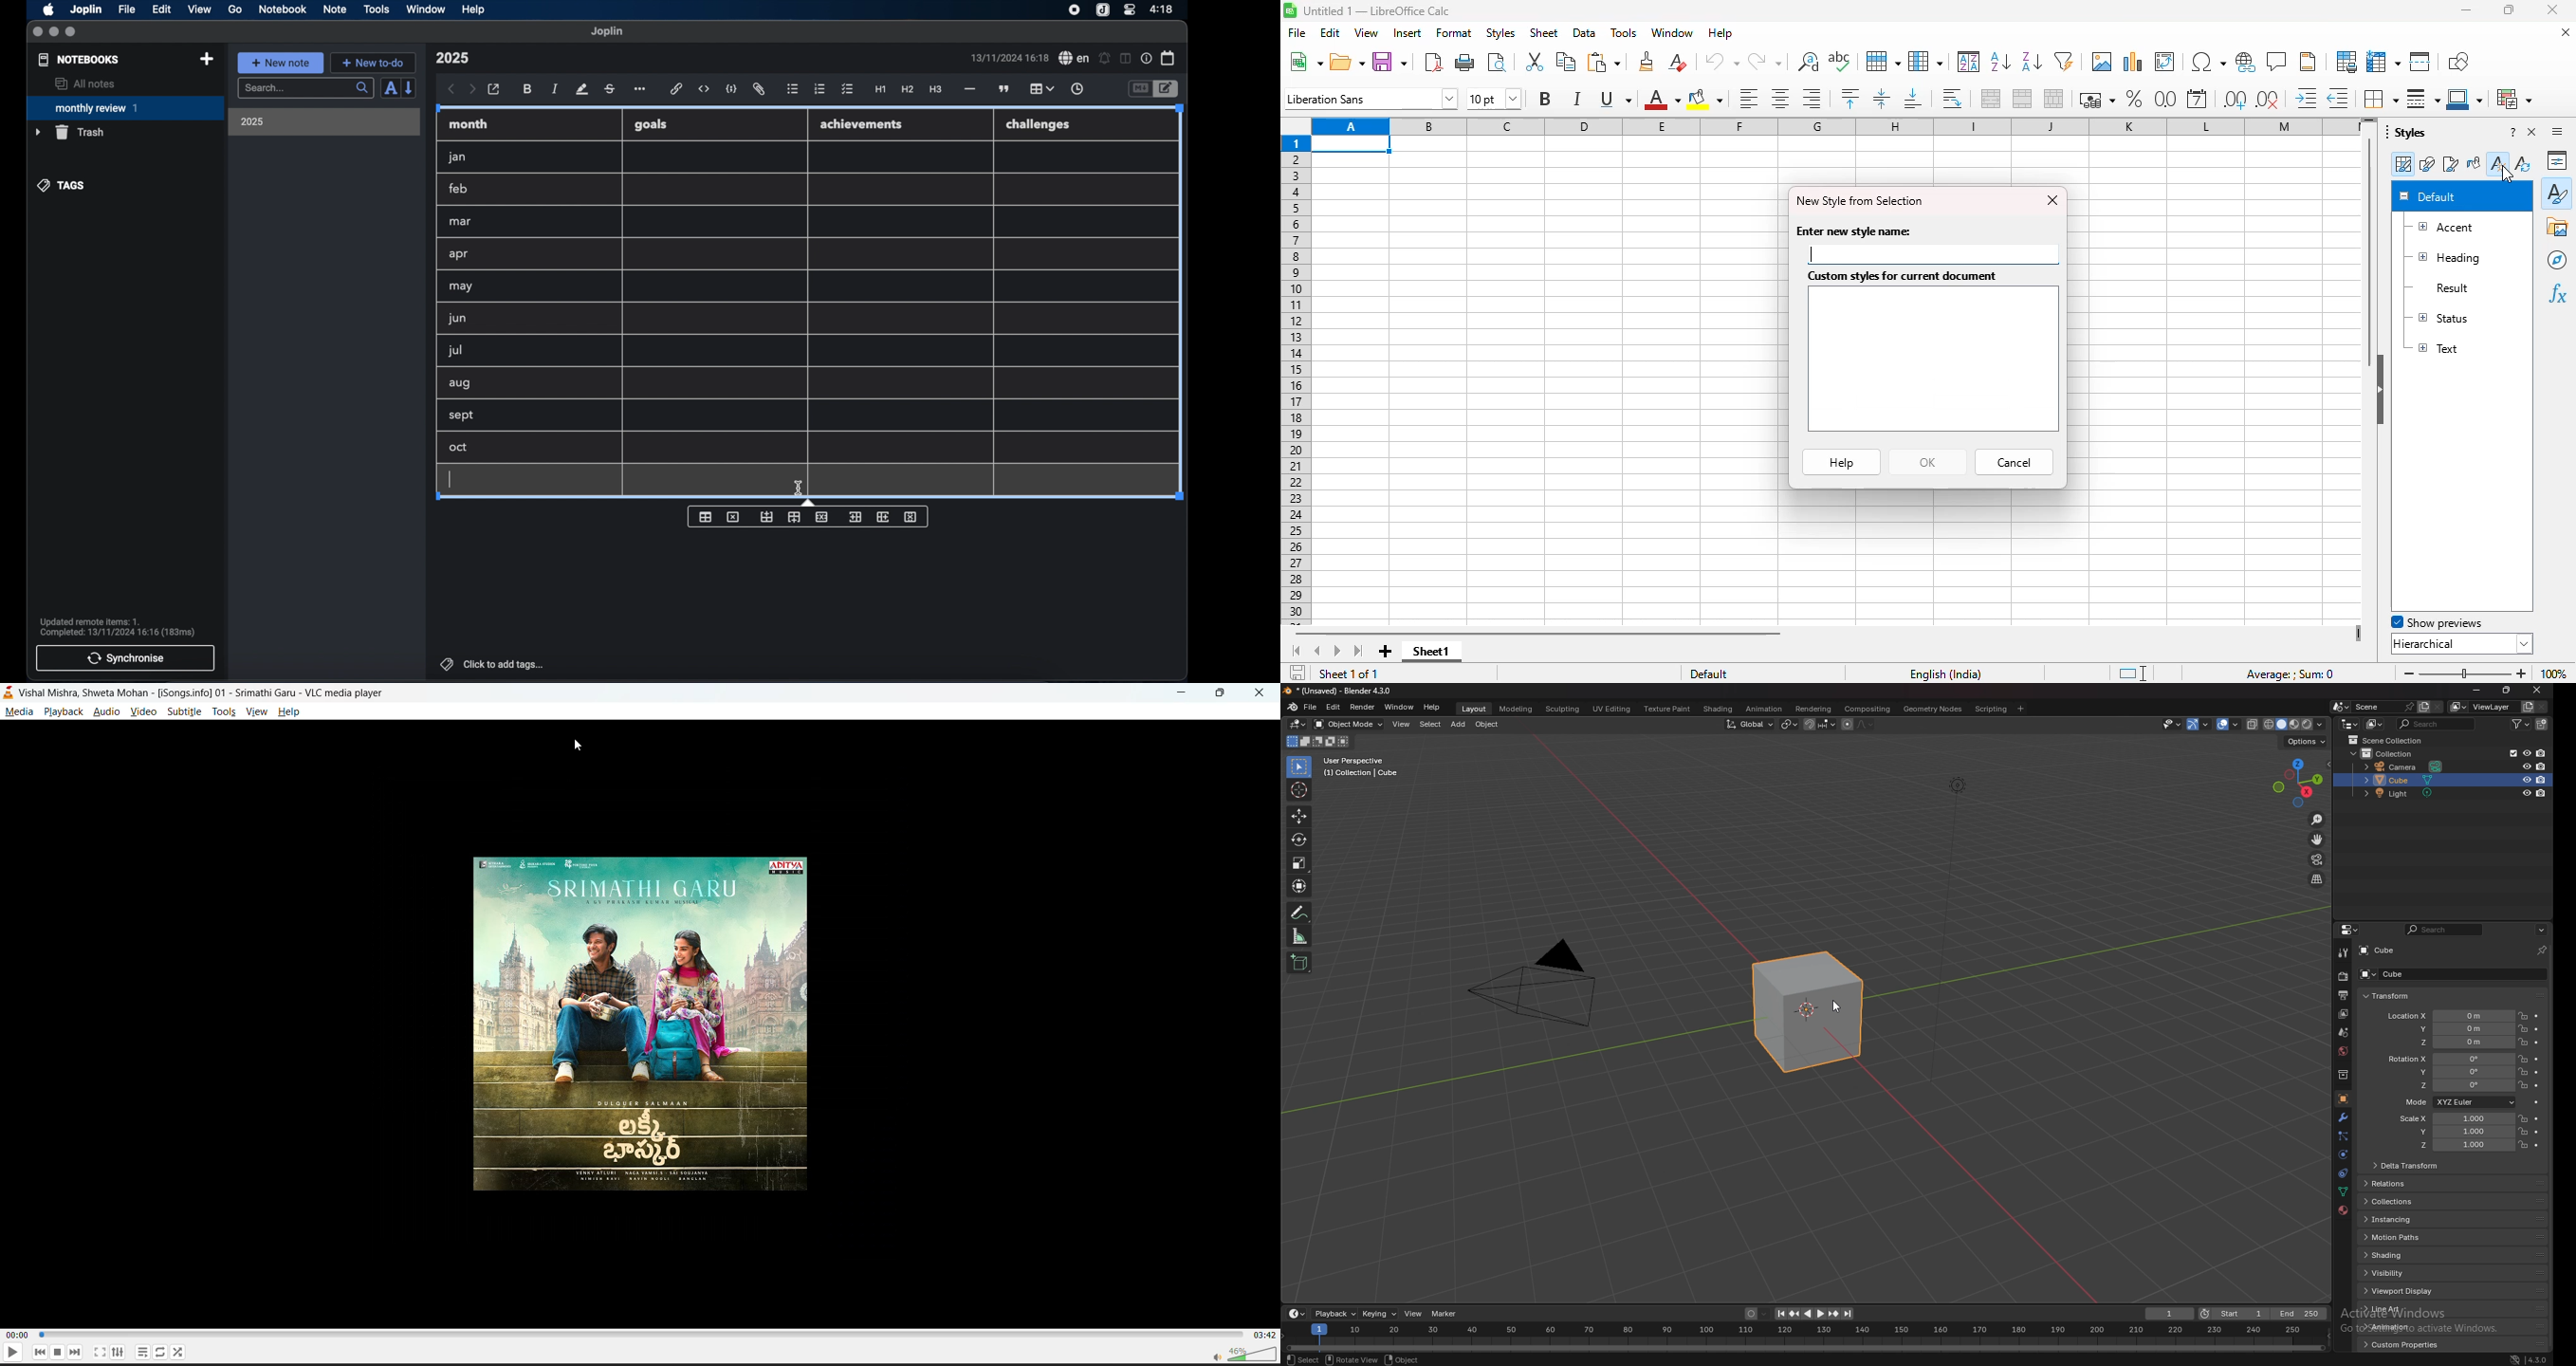  Describe the element at coordinates (1297, 673) in the screenshot. I see `click to save the document` at that location.